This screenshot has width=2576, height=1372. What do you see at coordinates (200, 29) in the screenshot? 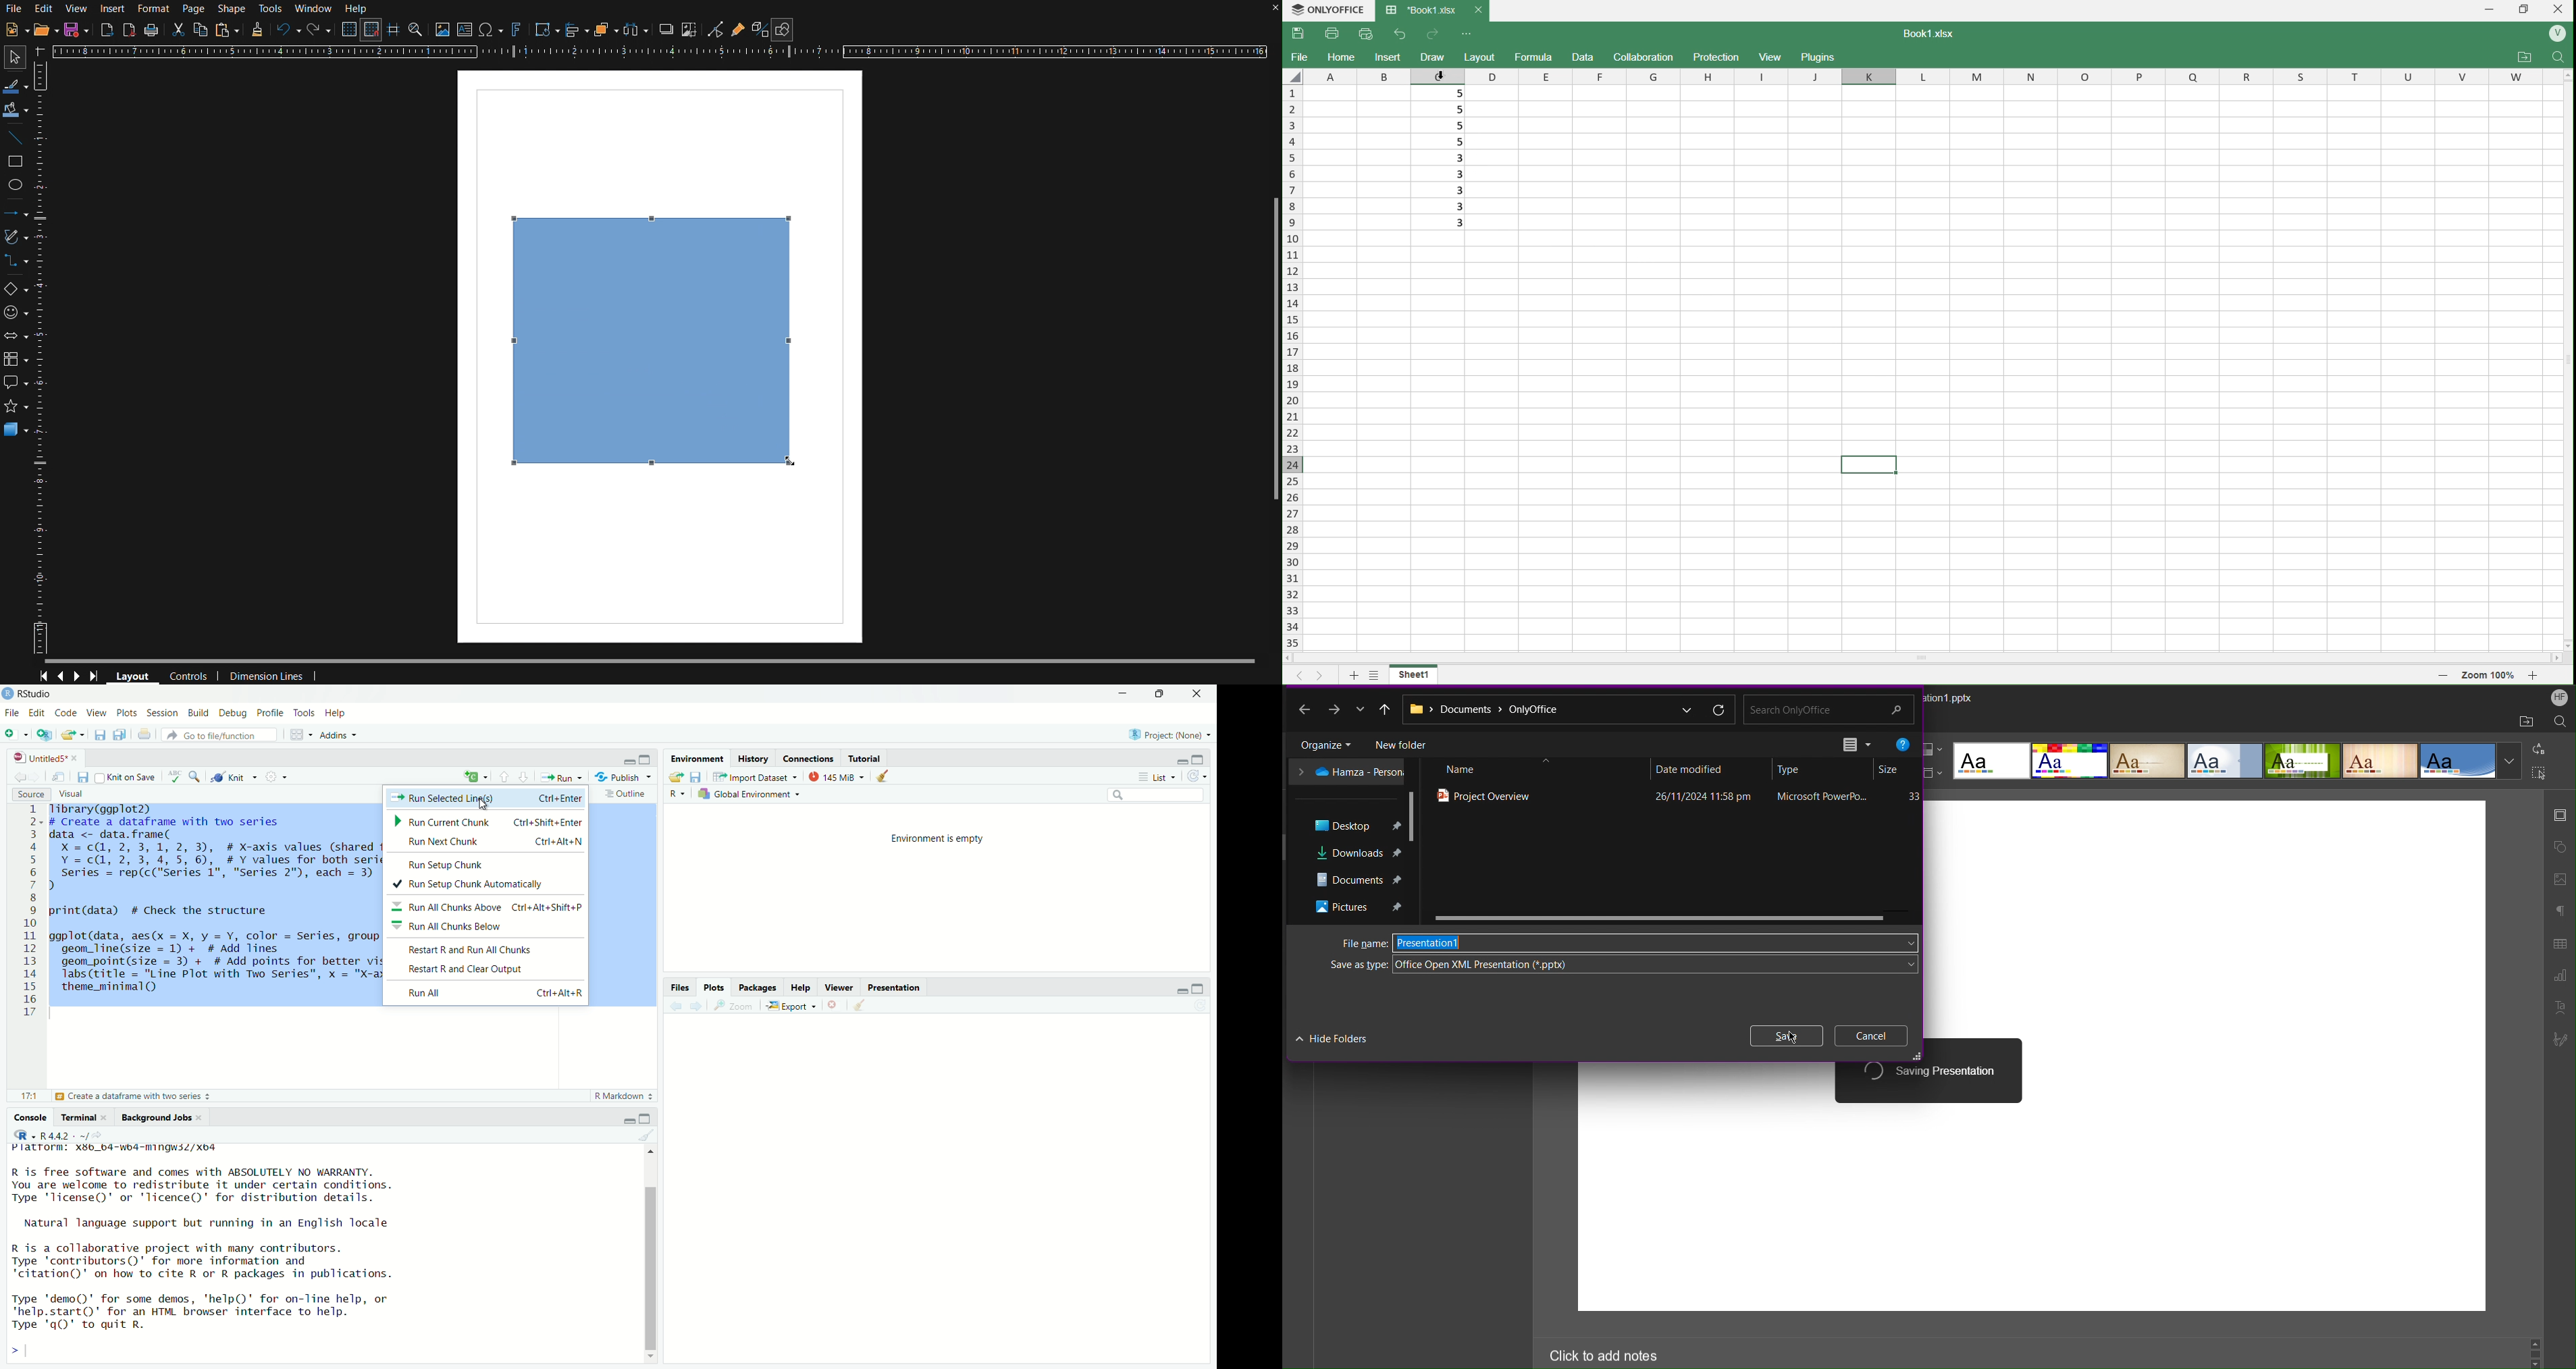
I see `Copy` at bounding box center [200, 29].